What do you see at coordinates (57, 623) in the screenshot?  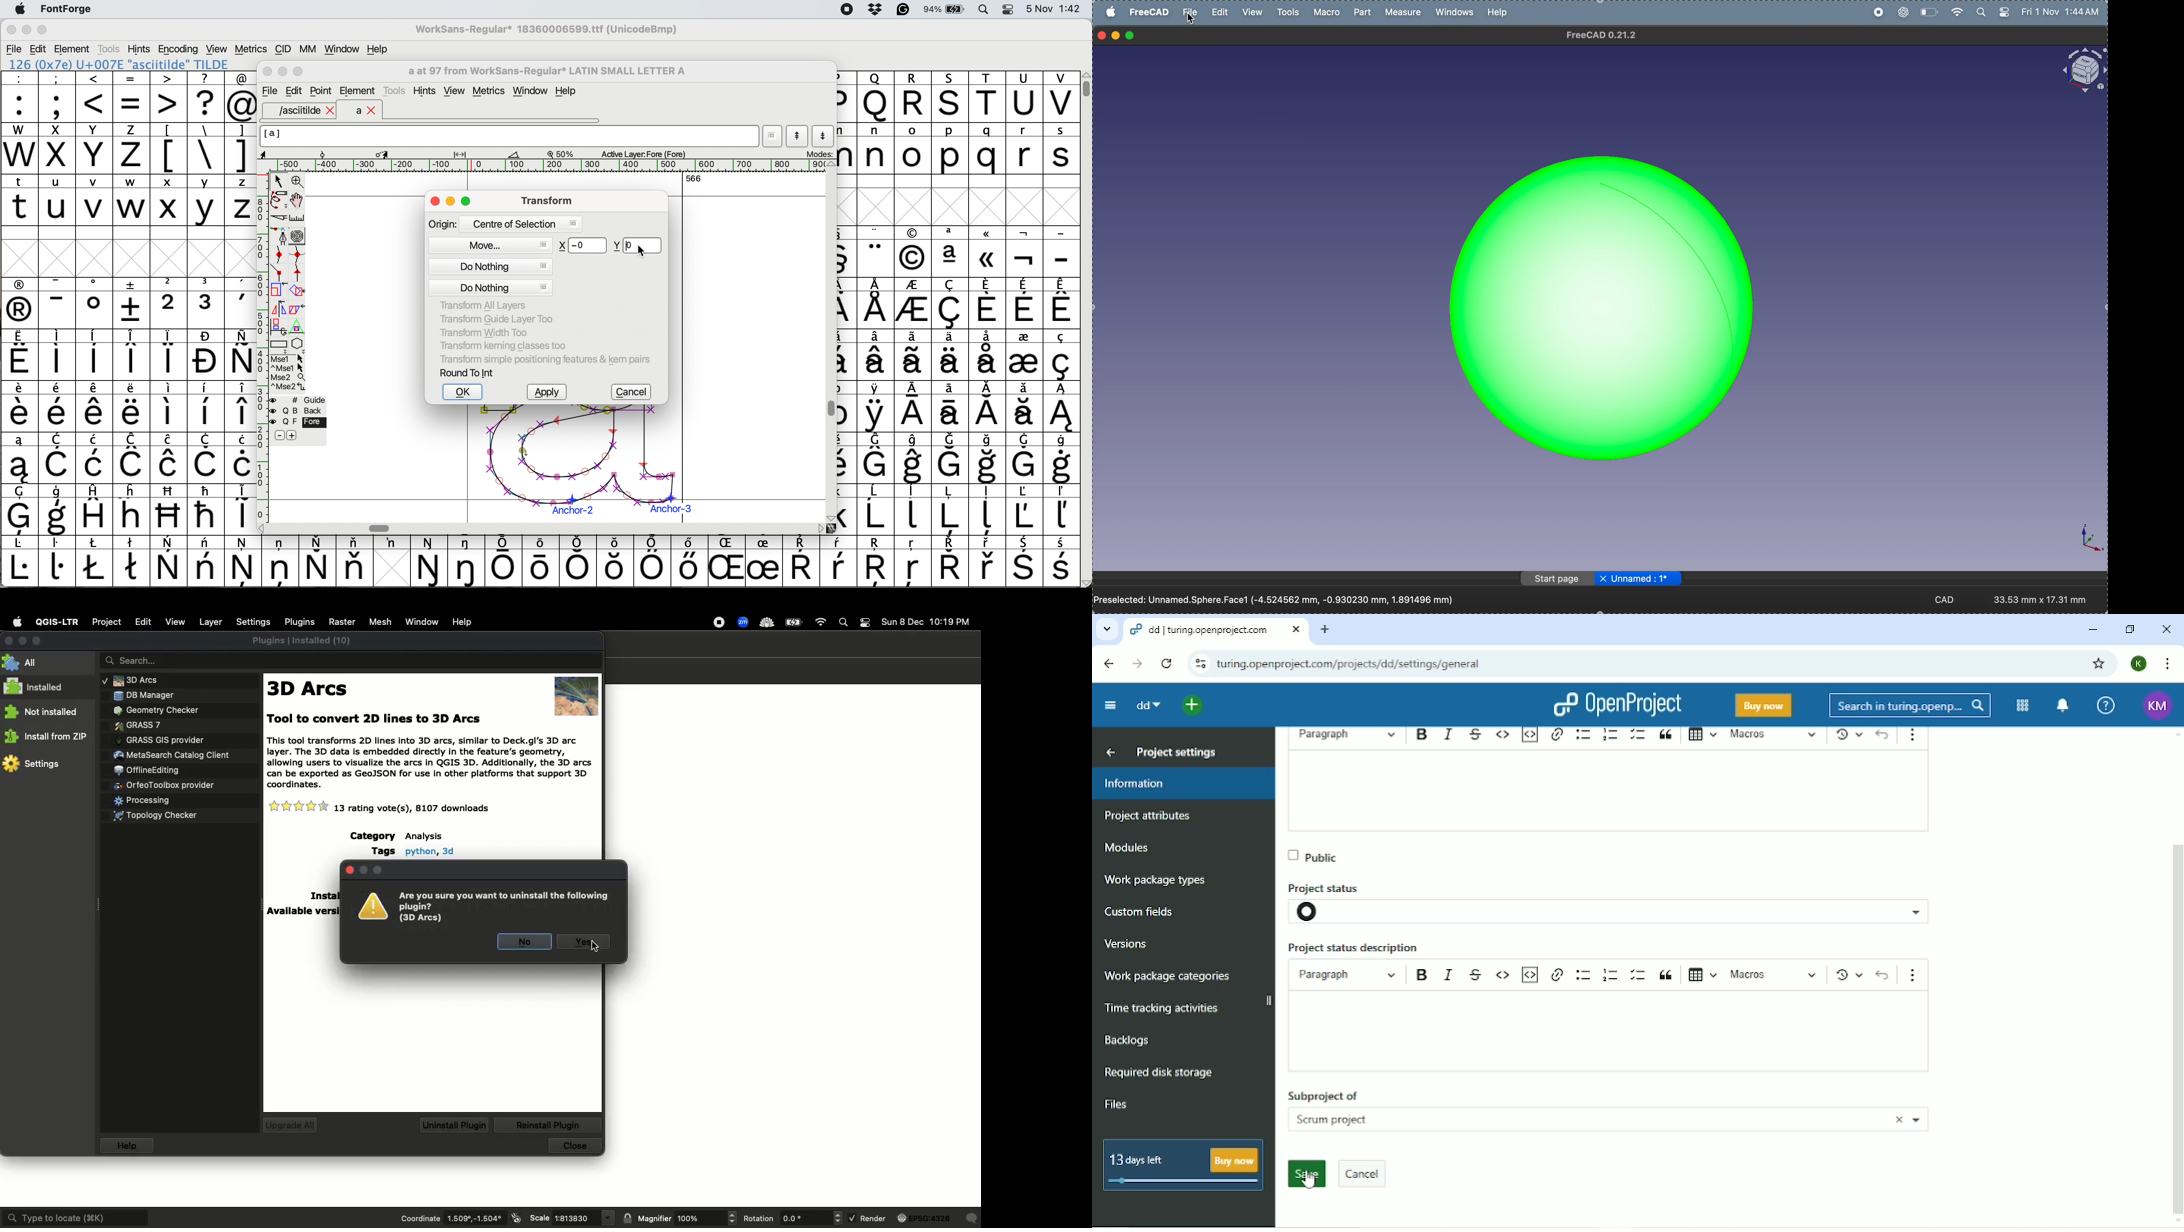 I see `QGIS` at bounding box center [57, 623].